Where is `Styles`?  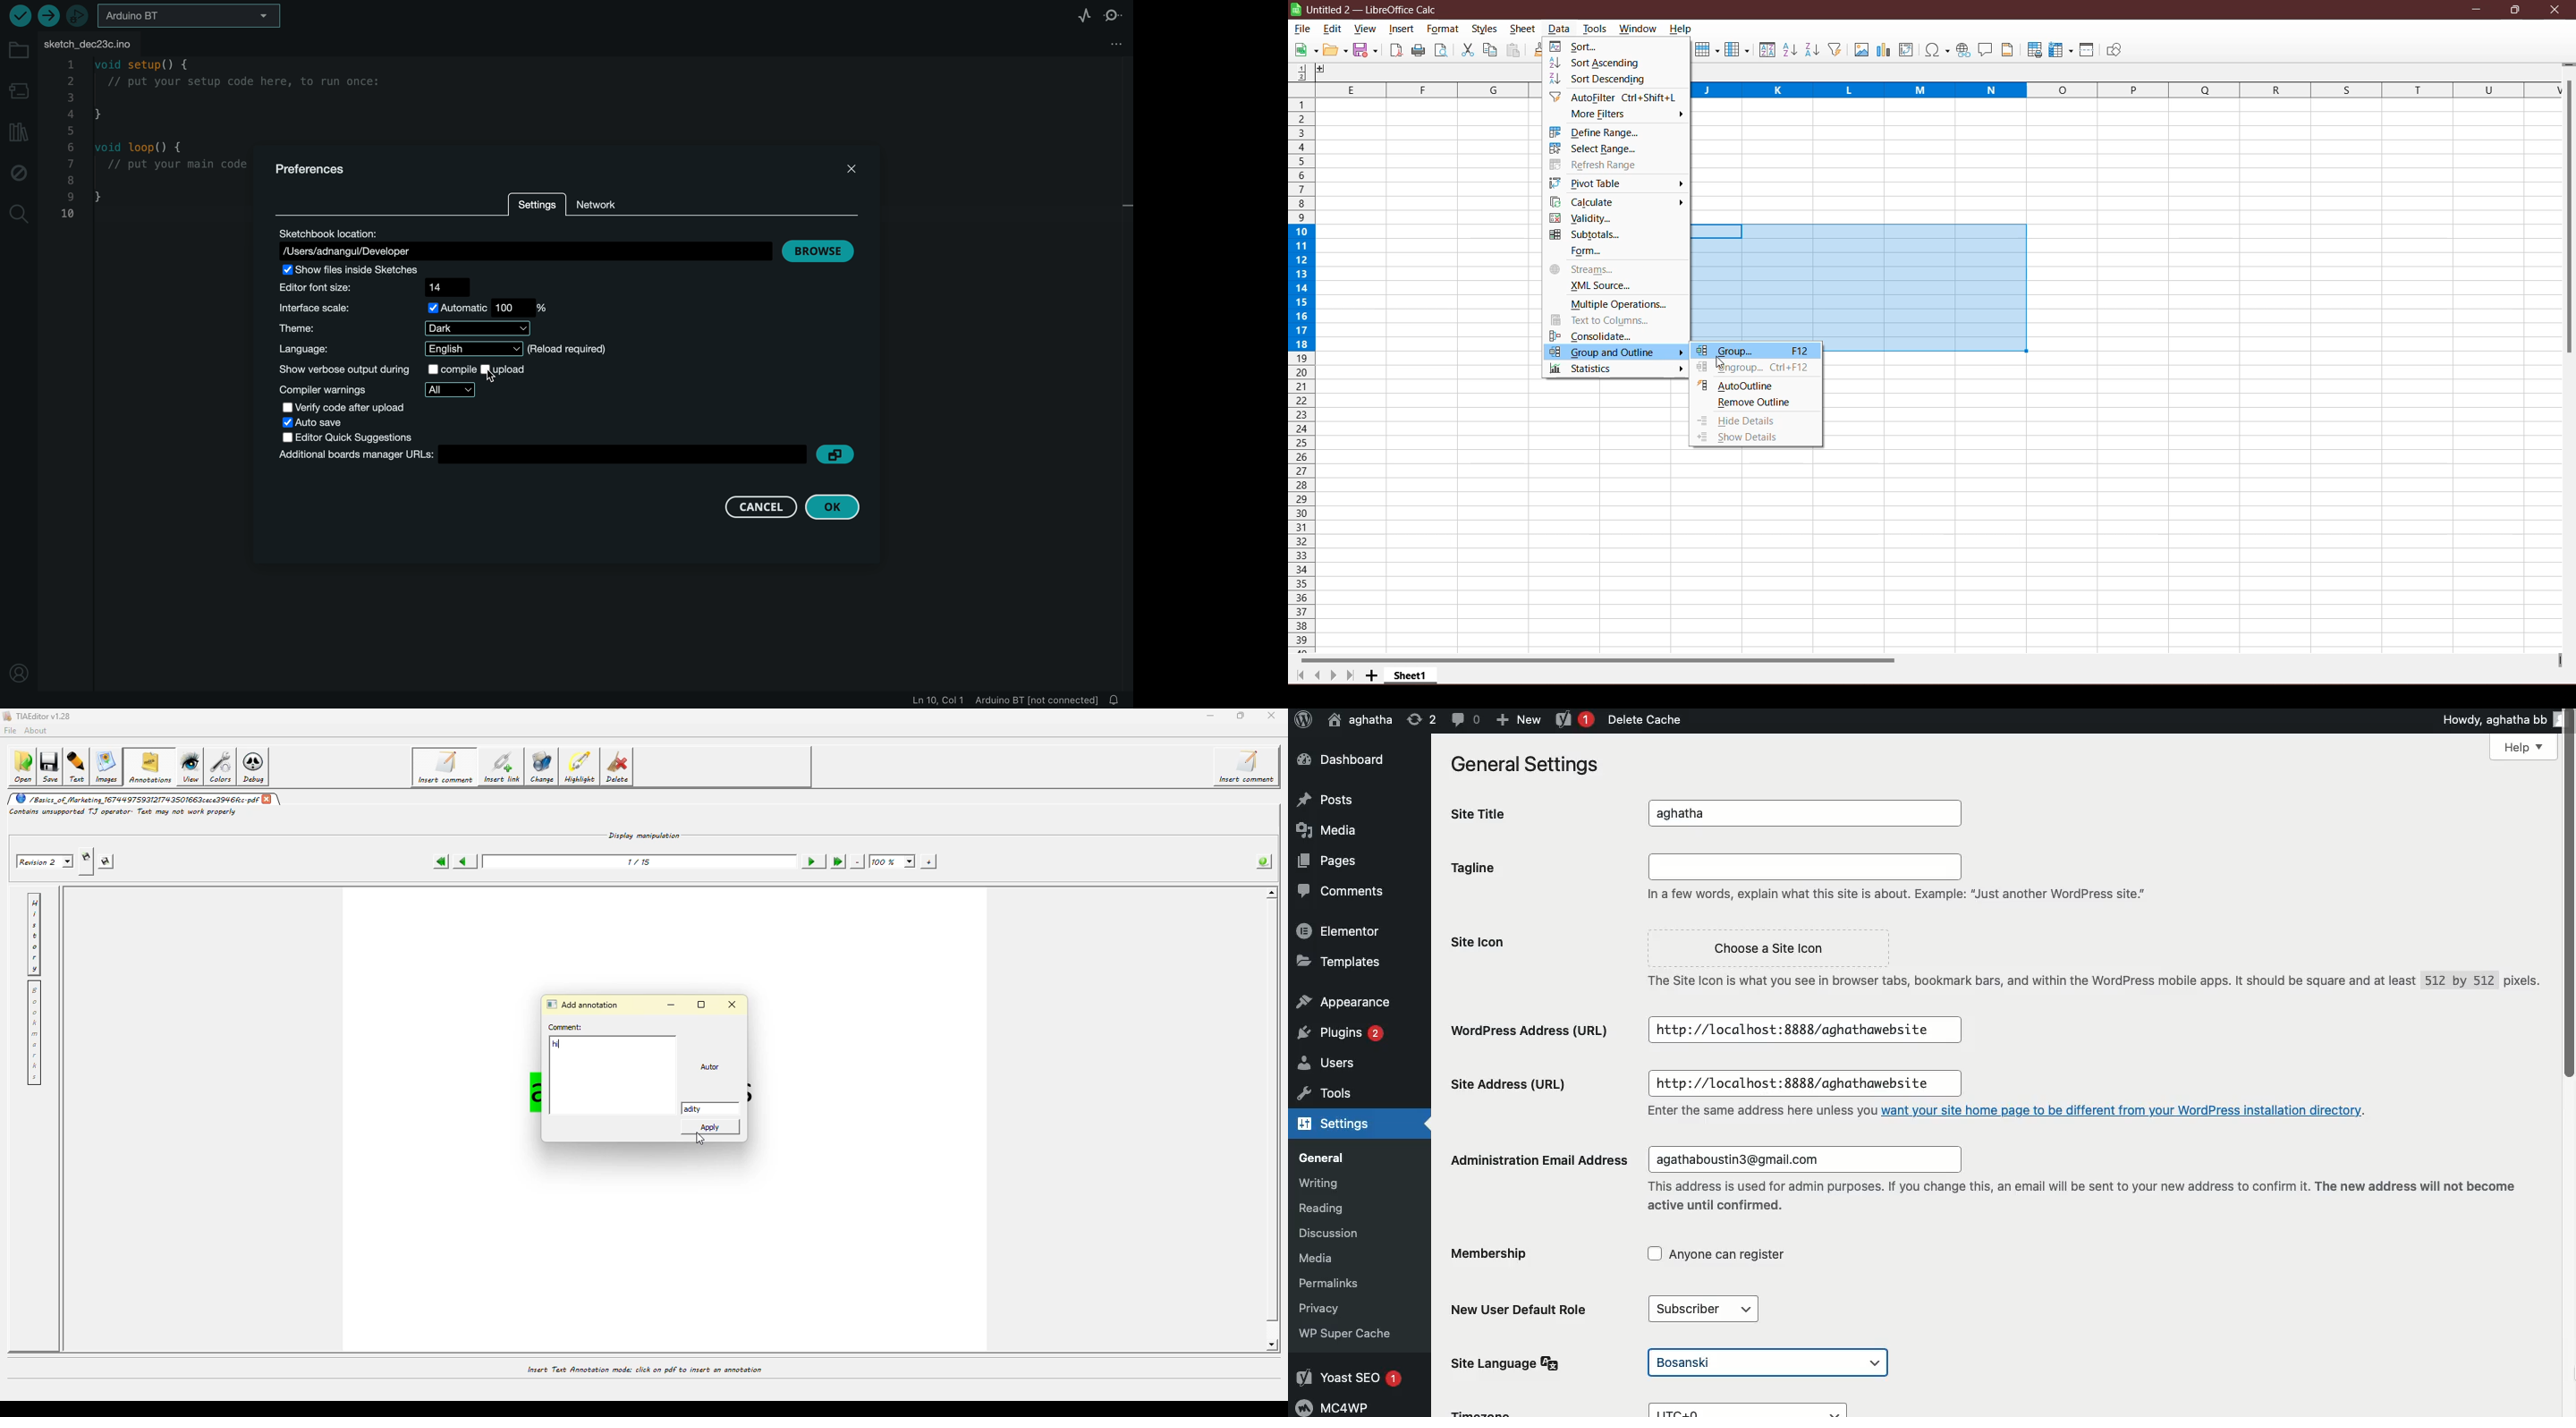 Styles is located at coordinates (1486, 30).